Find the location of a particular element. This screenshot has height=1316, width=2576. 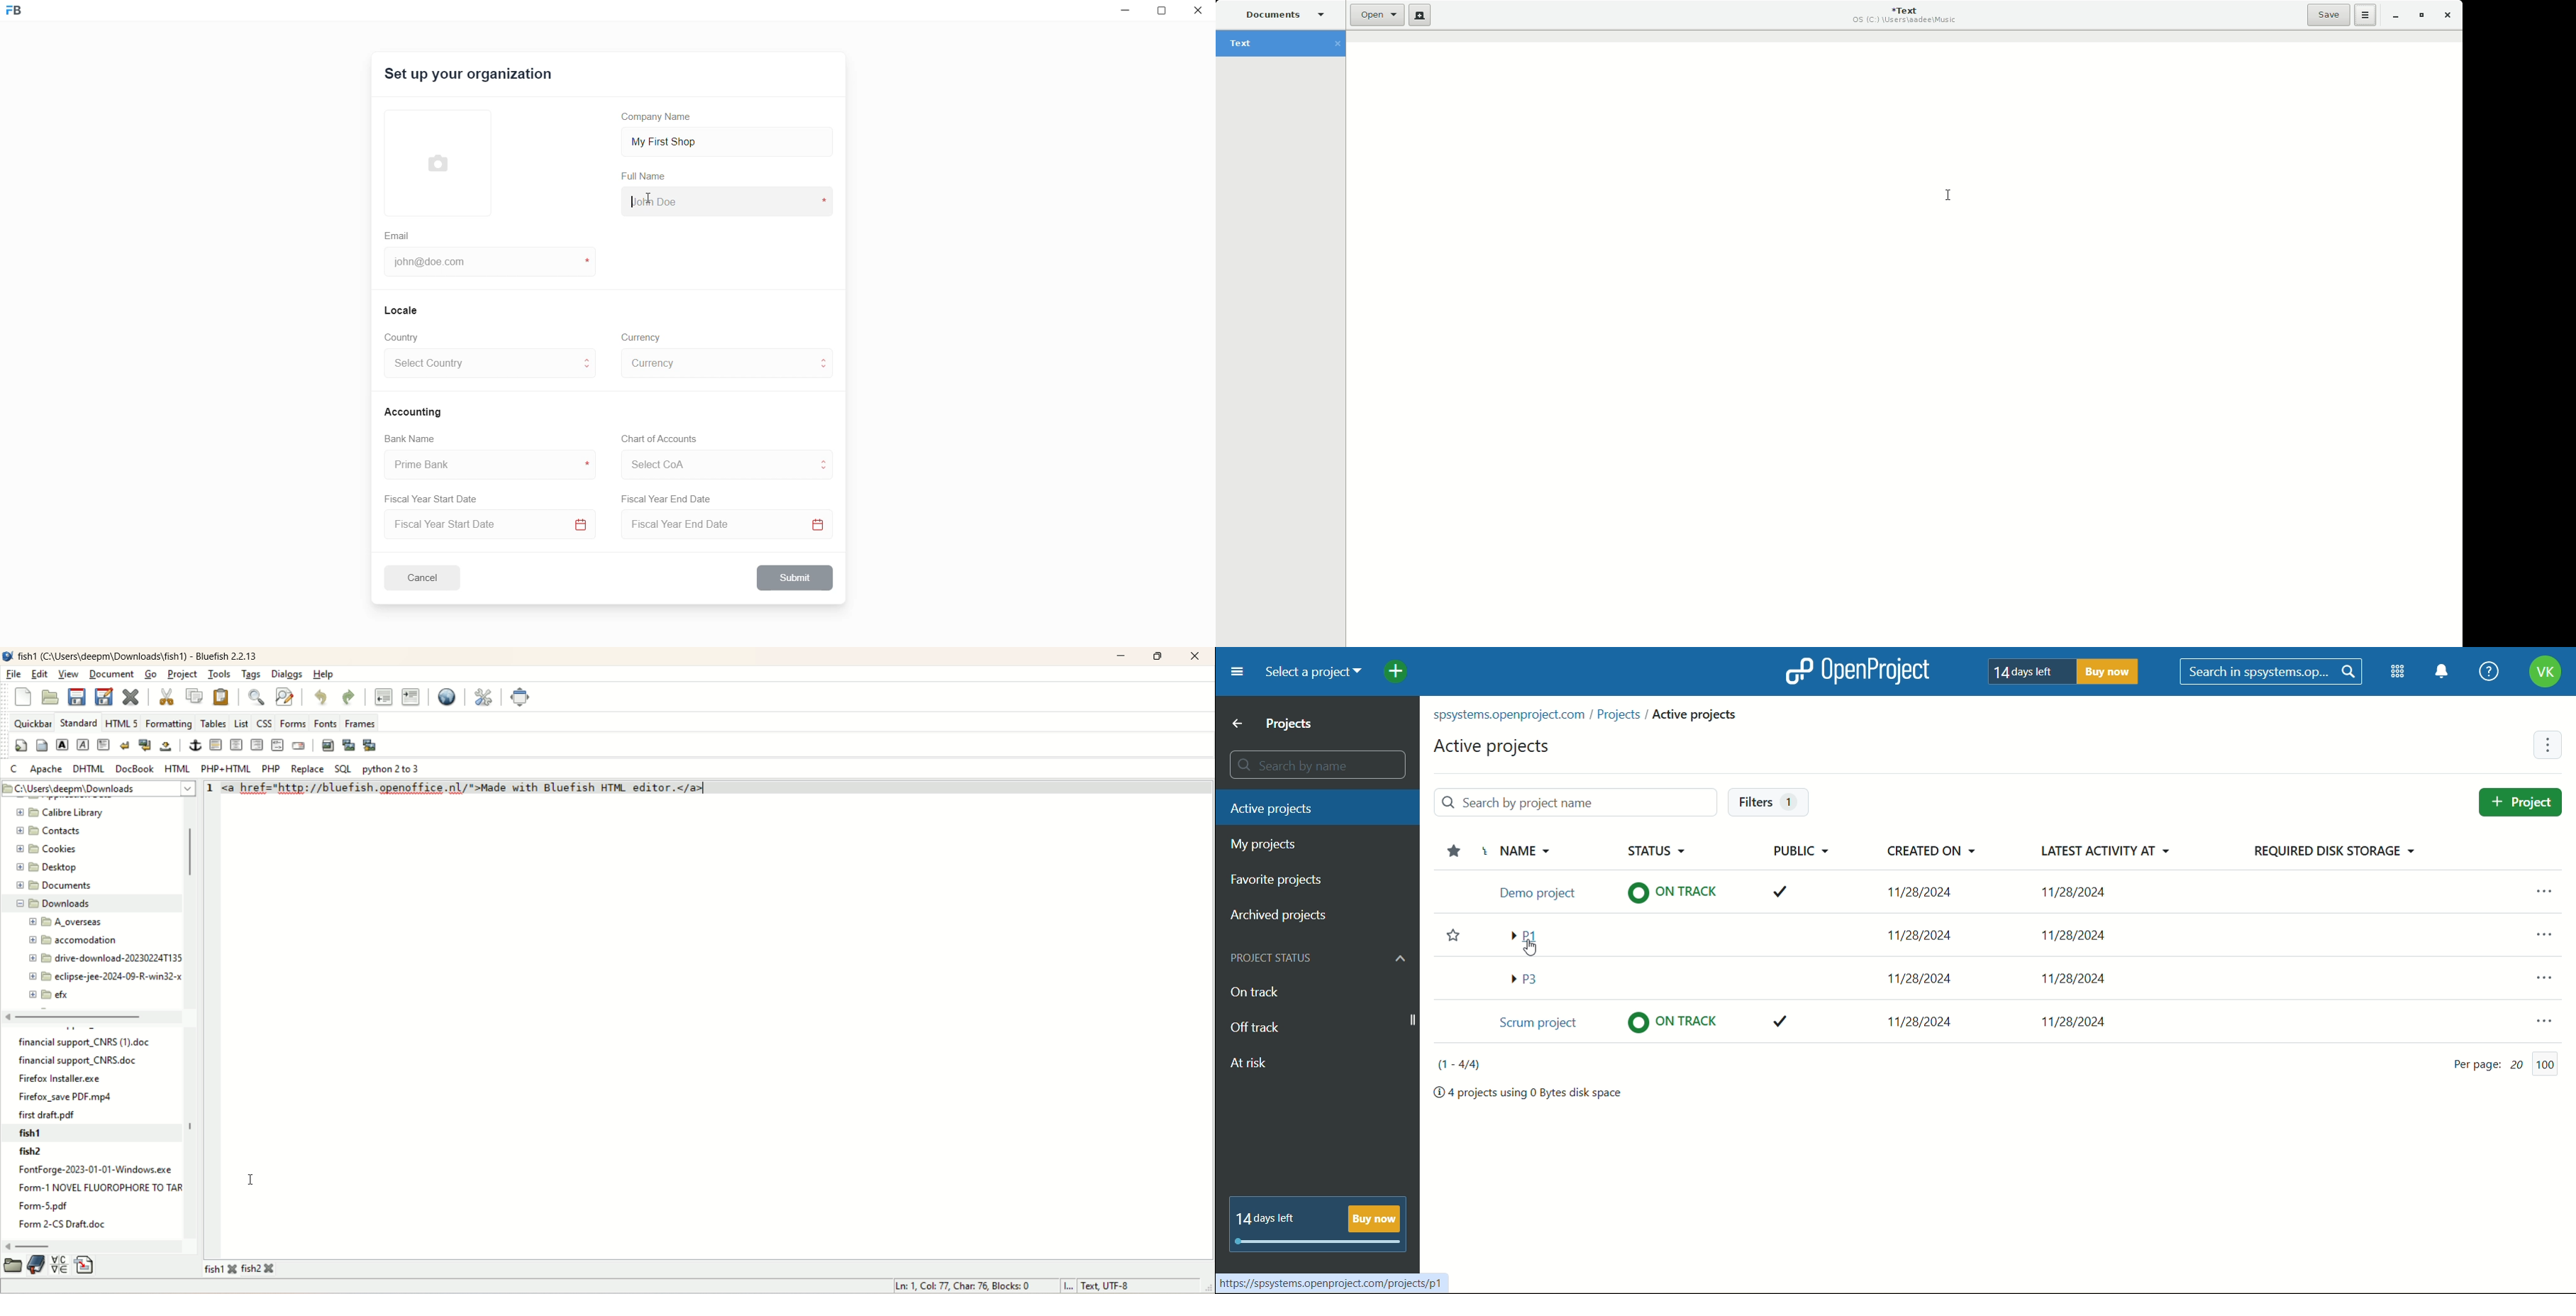

close is located at coordinates (1199, 13).